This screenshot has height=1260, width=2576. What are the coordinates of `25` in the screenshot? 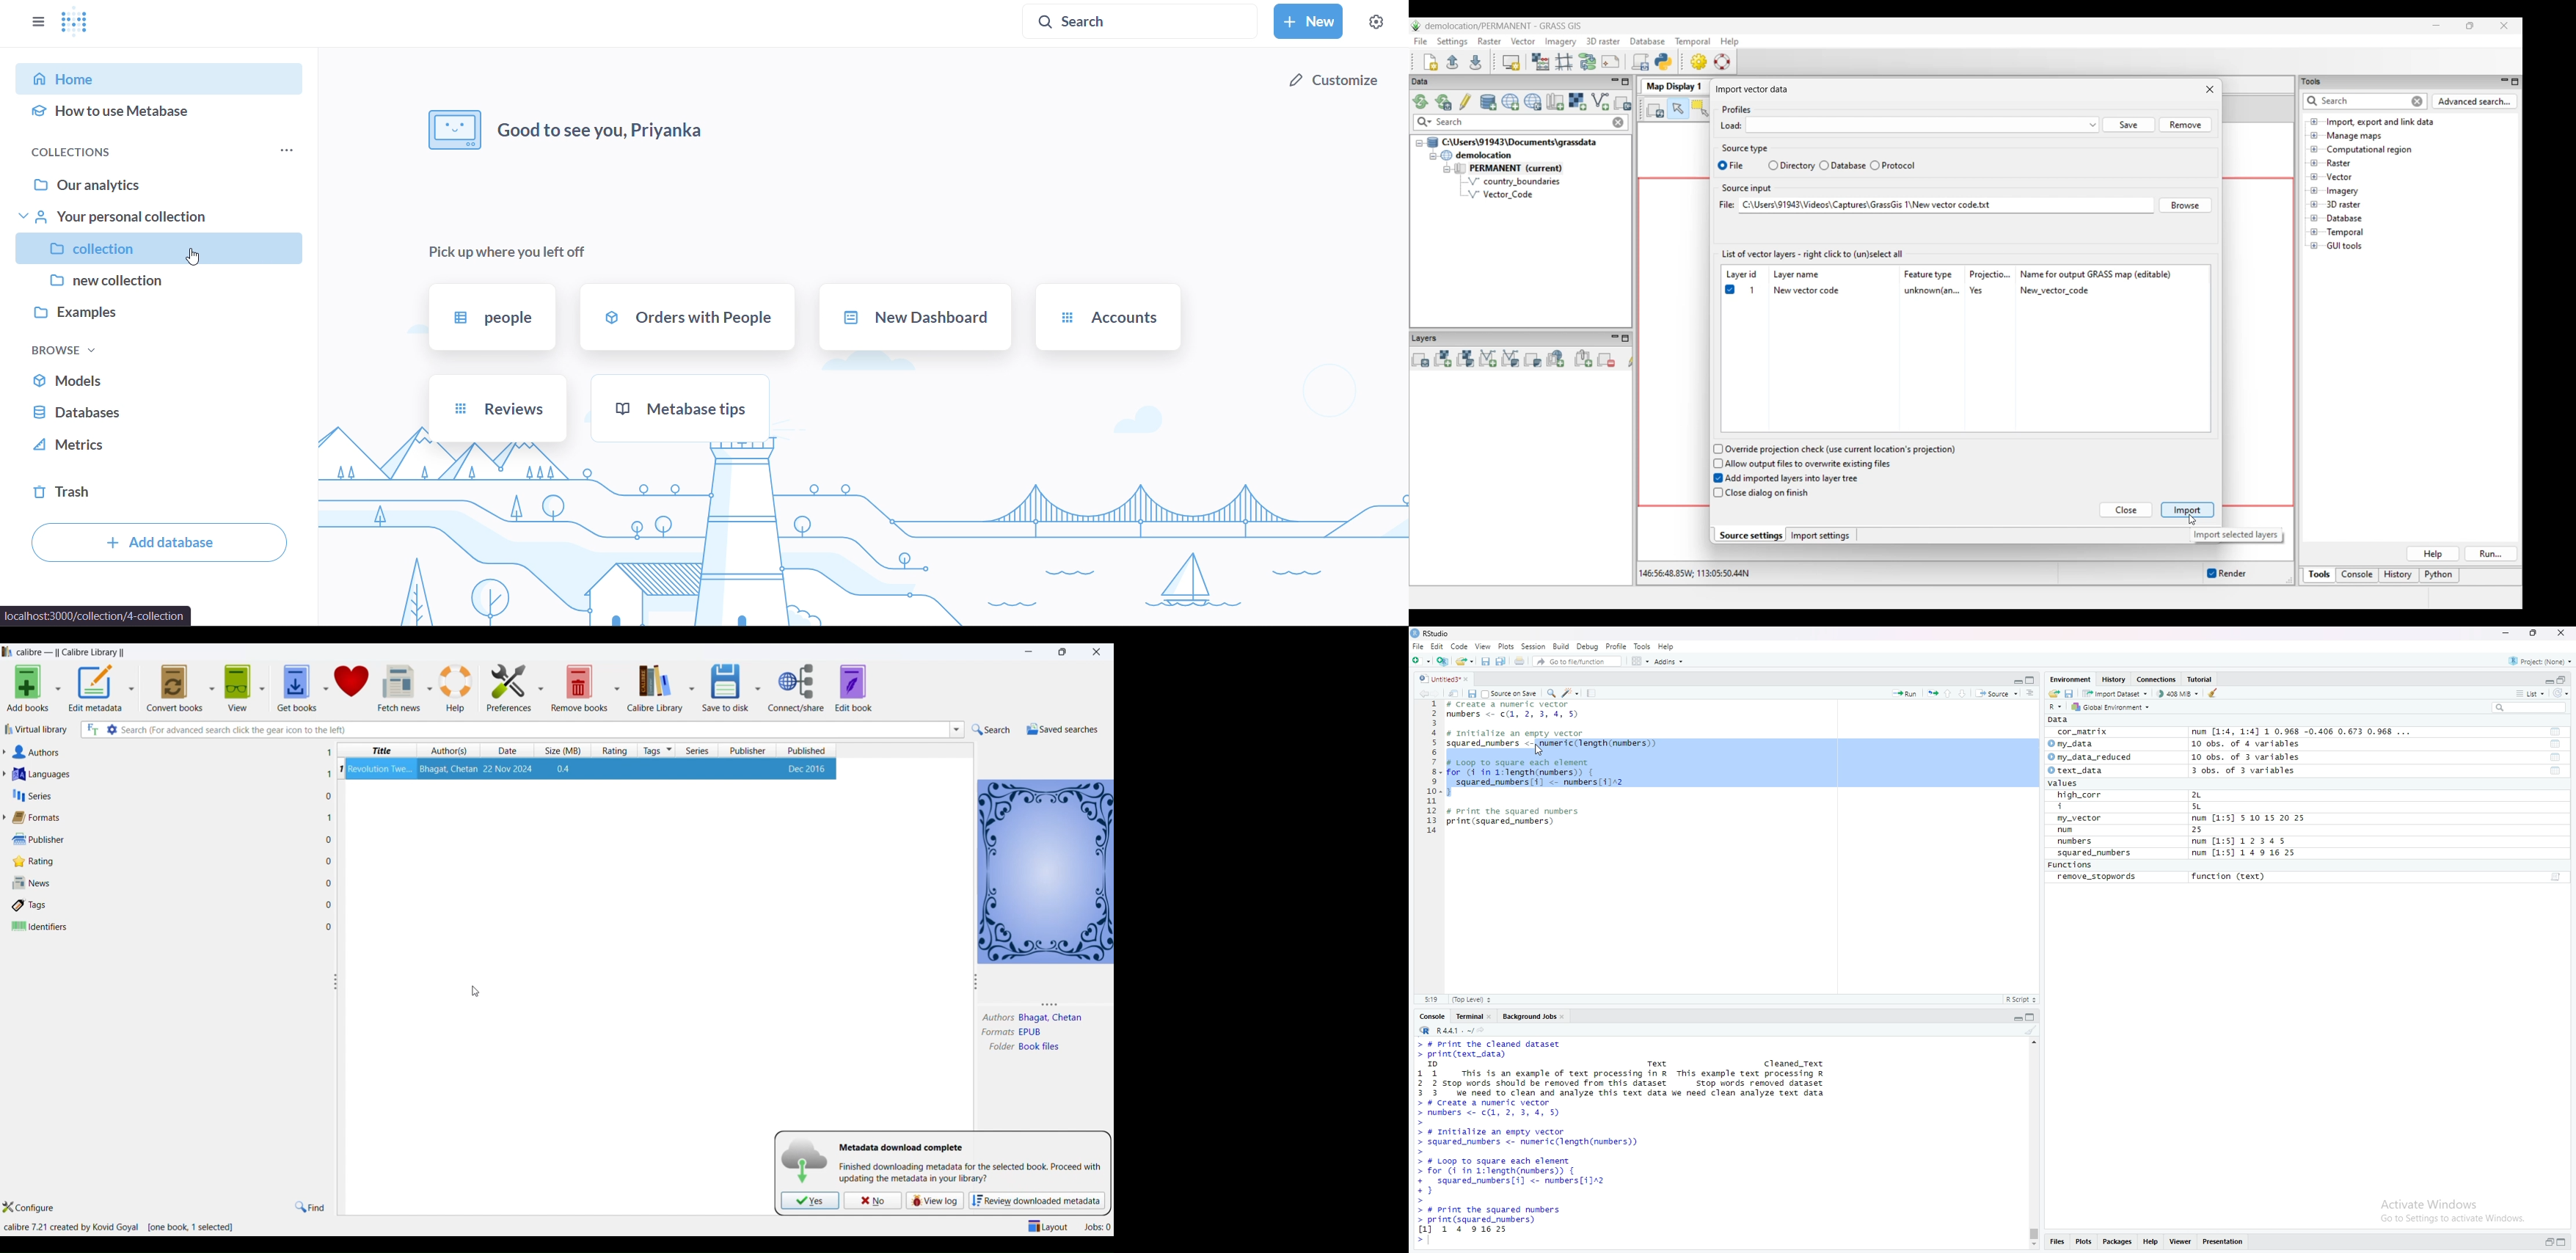 It's located at (2210, 830).